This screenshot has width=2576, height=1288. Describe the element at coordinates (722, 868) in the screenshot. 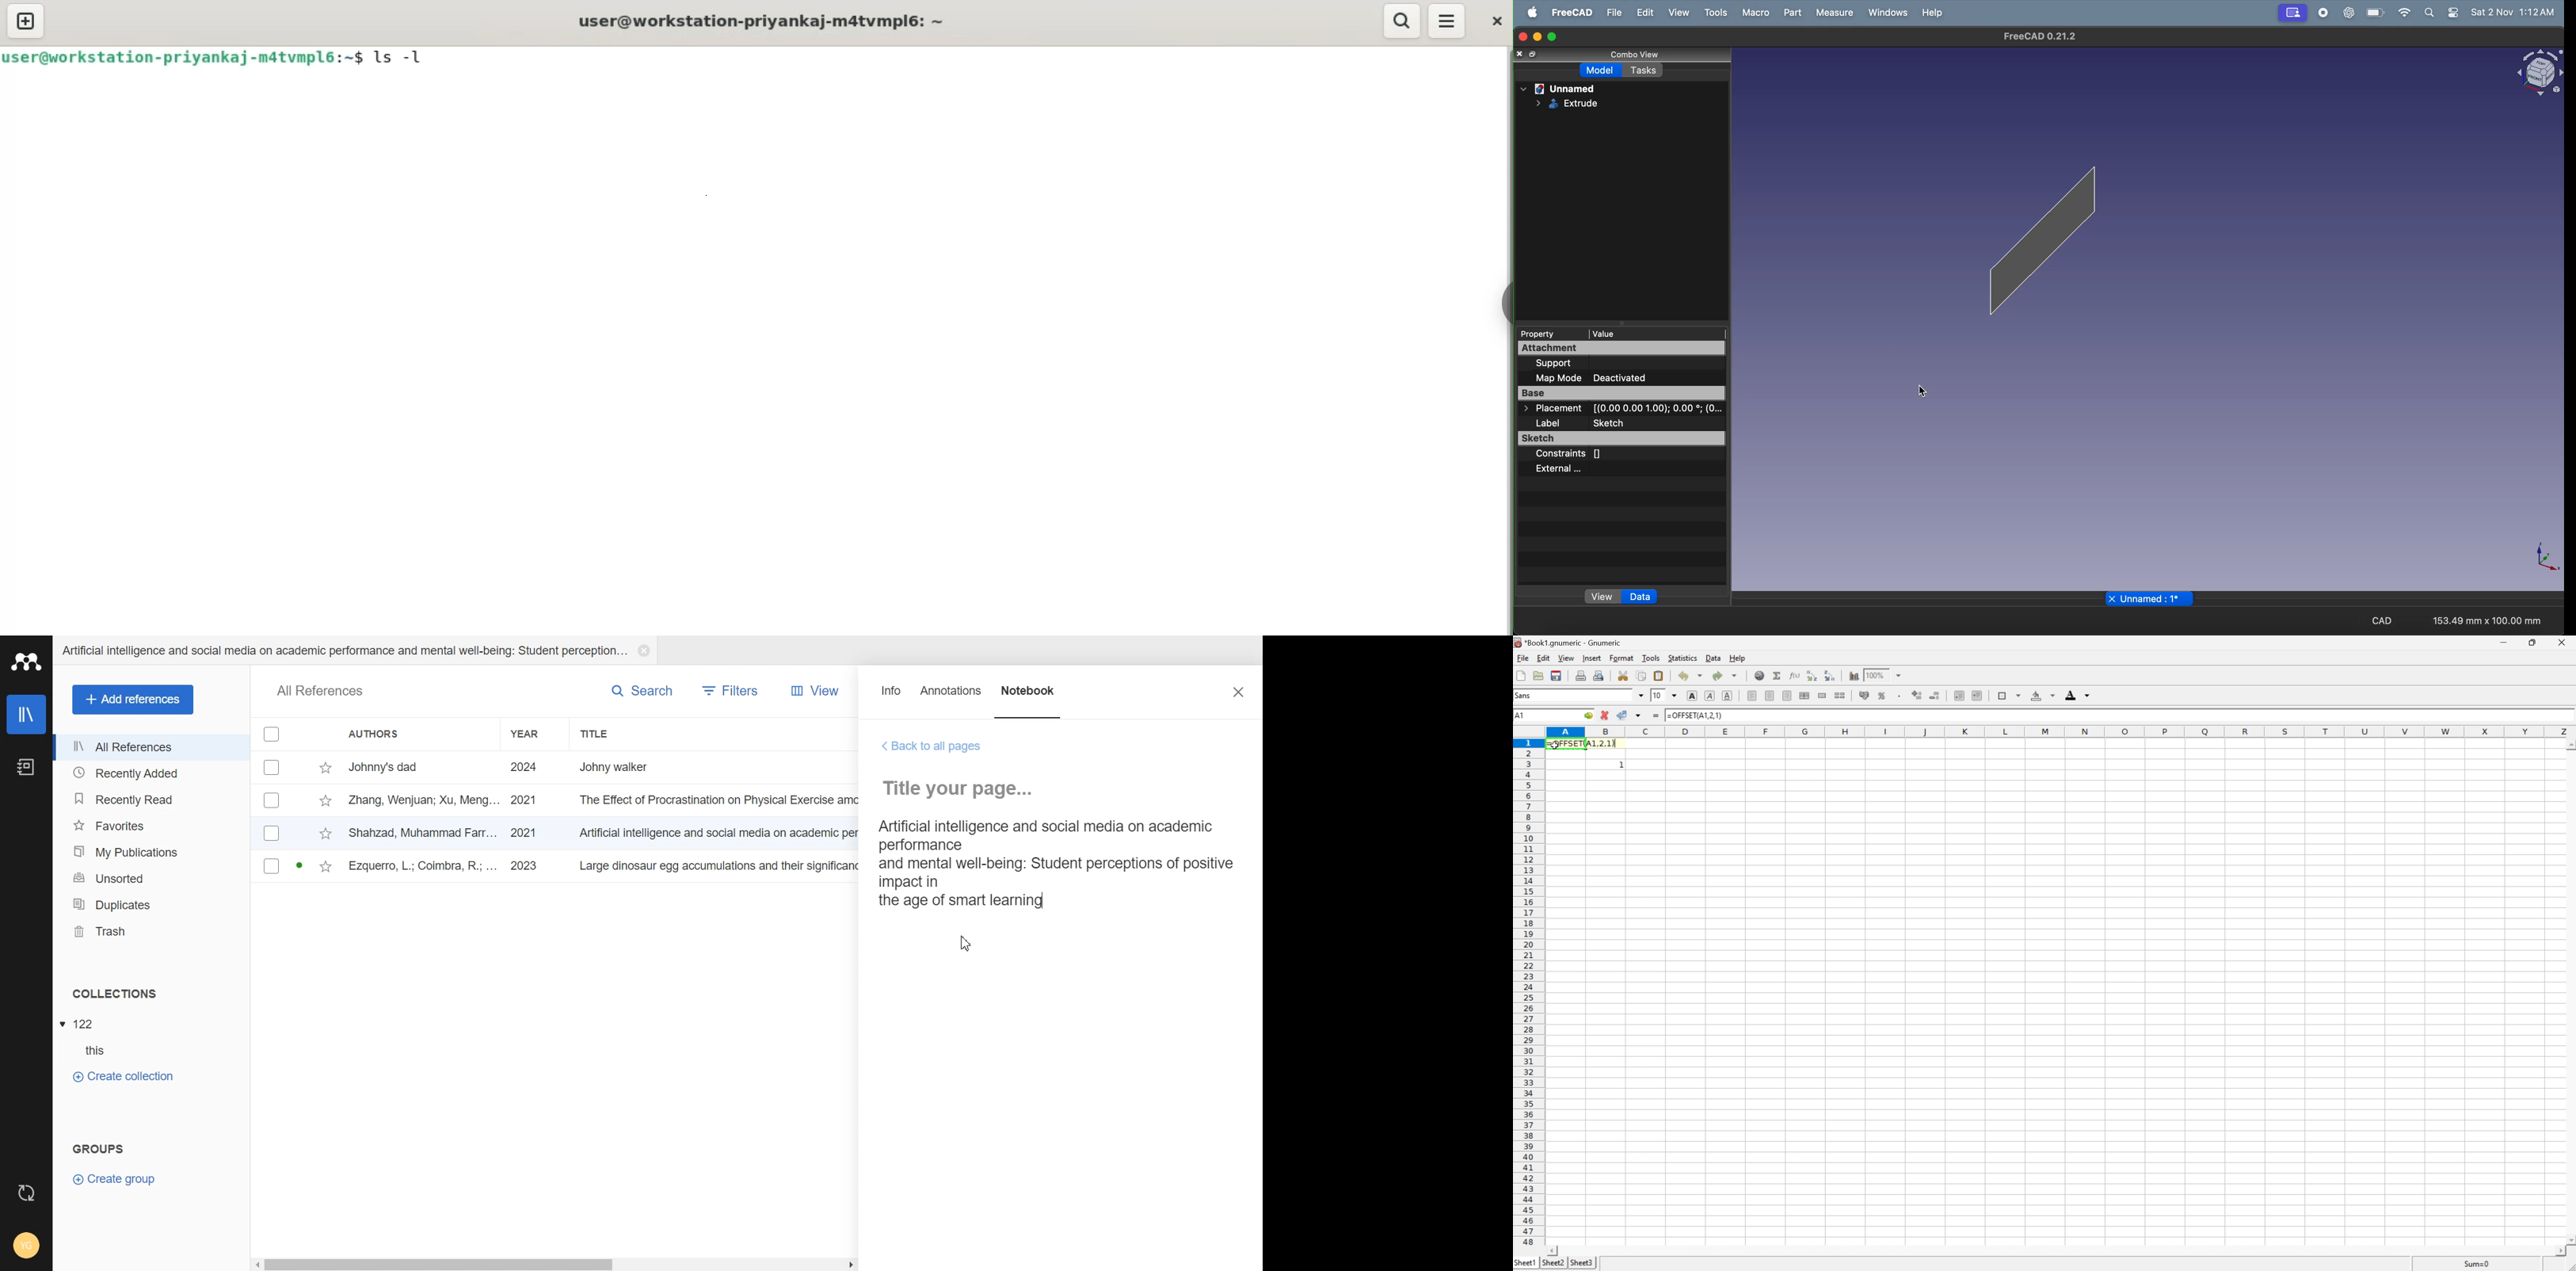

I see `large dinosaur egg accumulations and their significance` at that location.